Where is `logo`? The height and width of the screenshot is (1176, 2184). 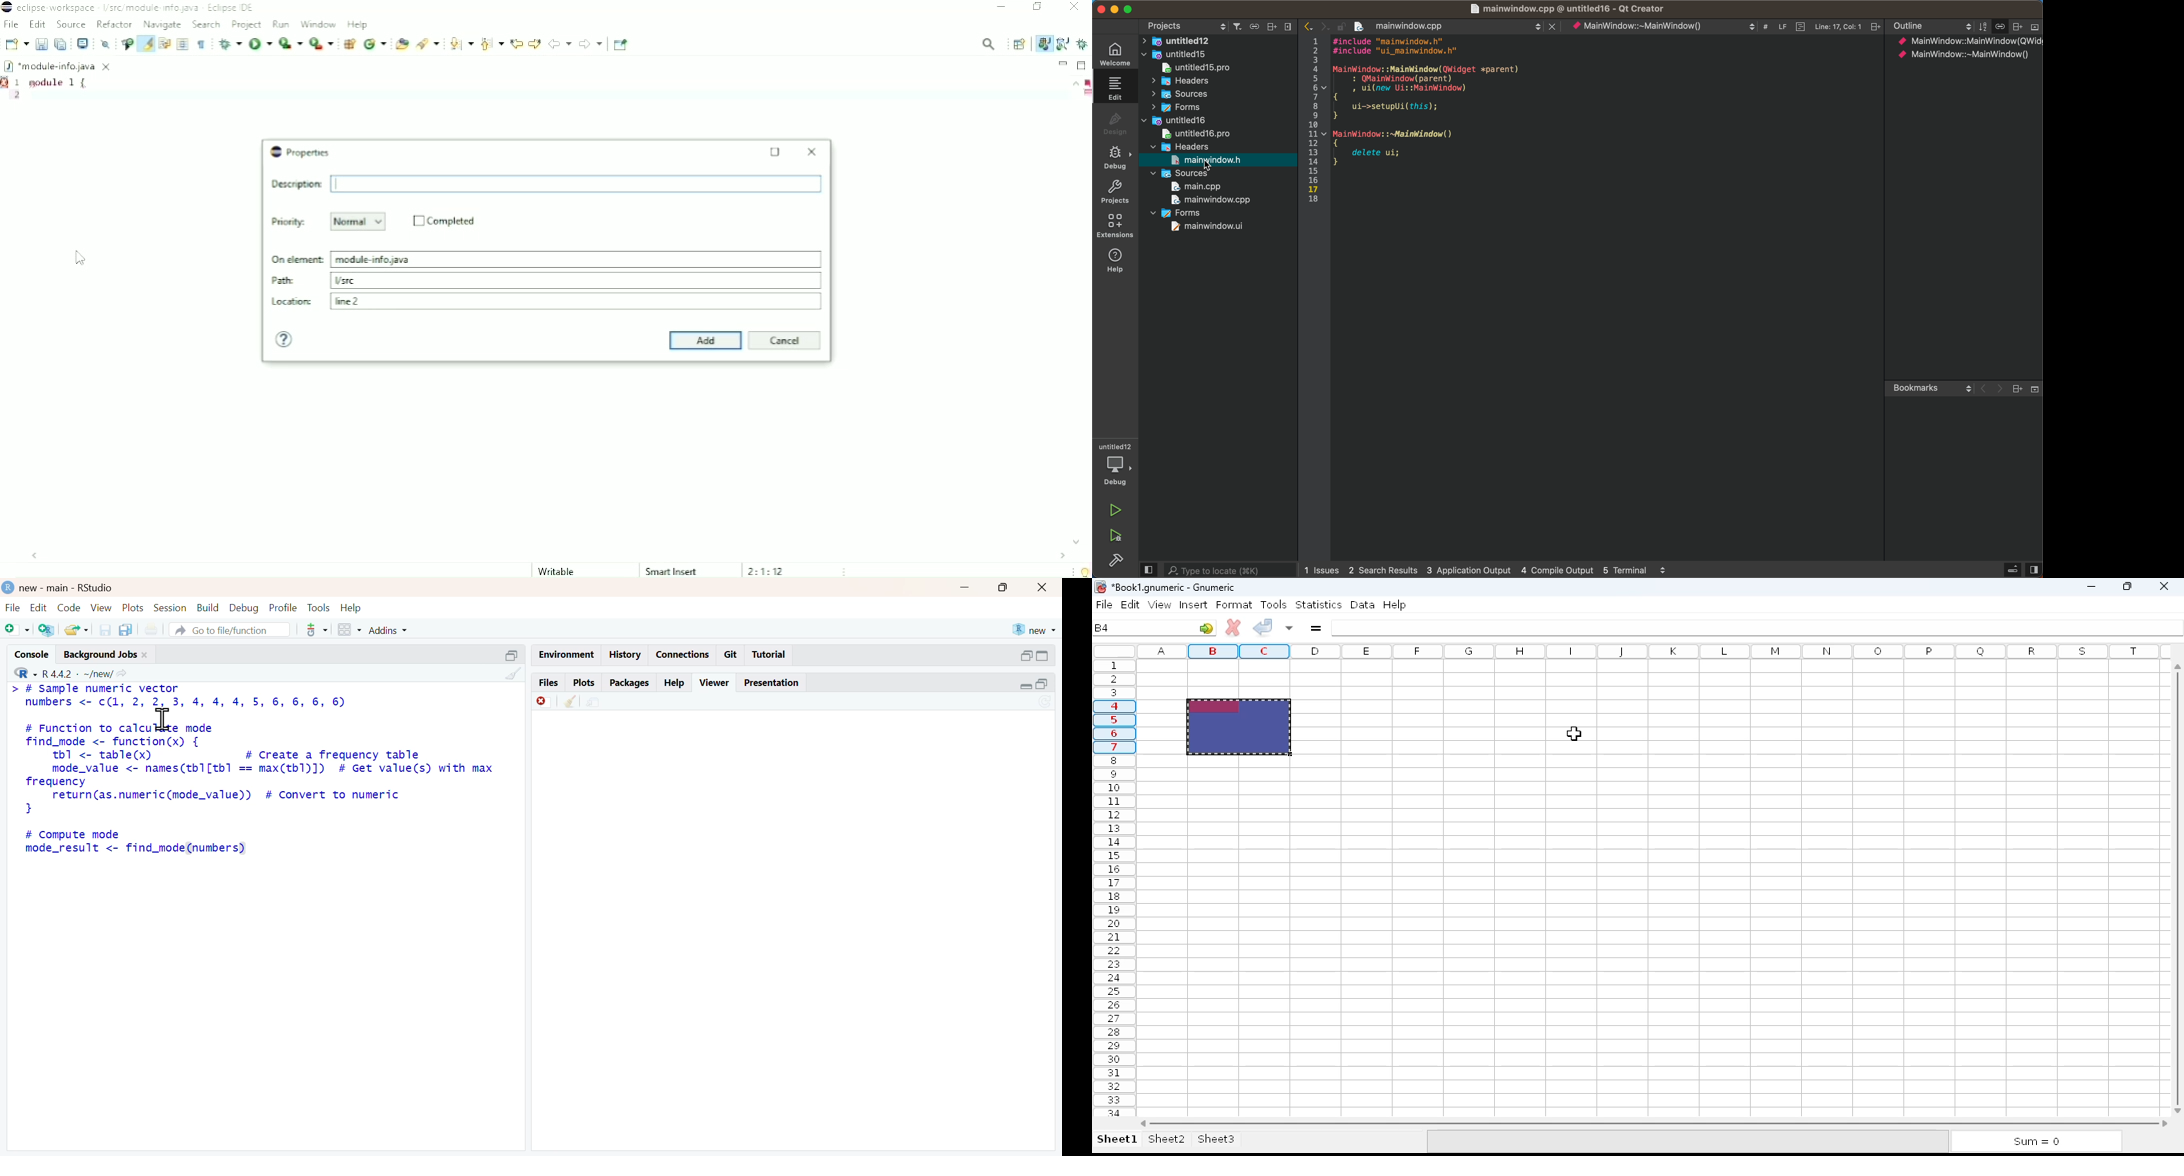 logo is located at coordinates (9, 587).